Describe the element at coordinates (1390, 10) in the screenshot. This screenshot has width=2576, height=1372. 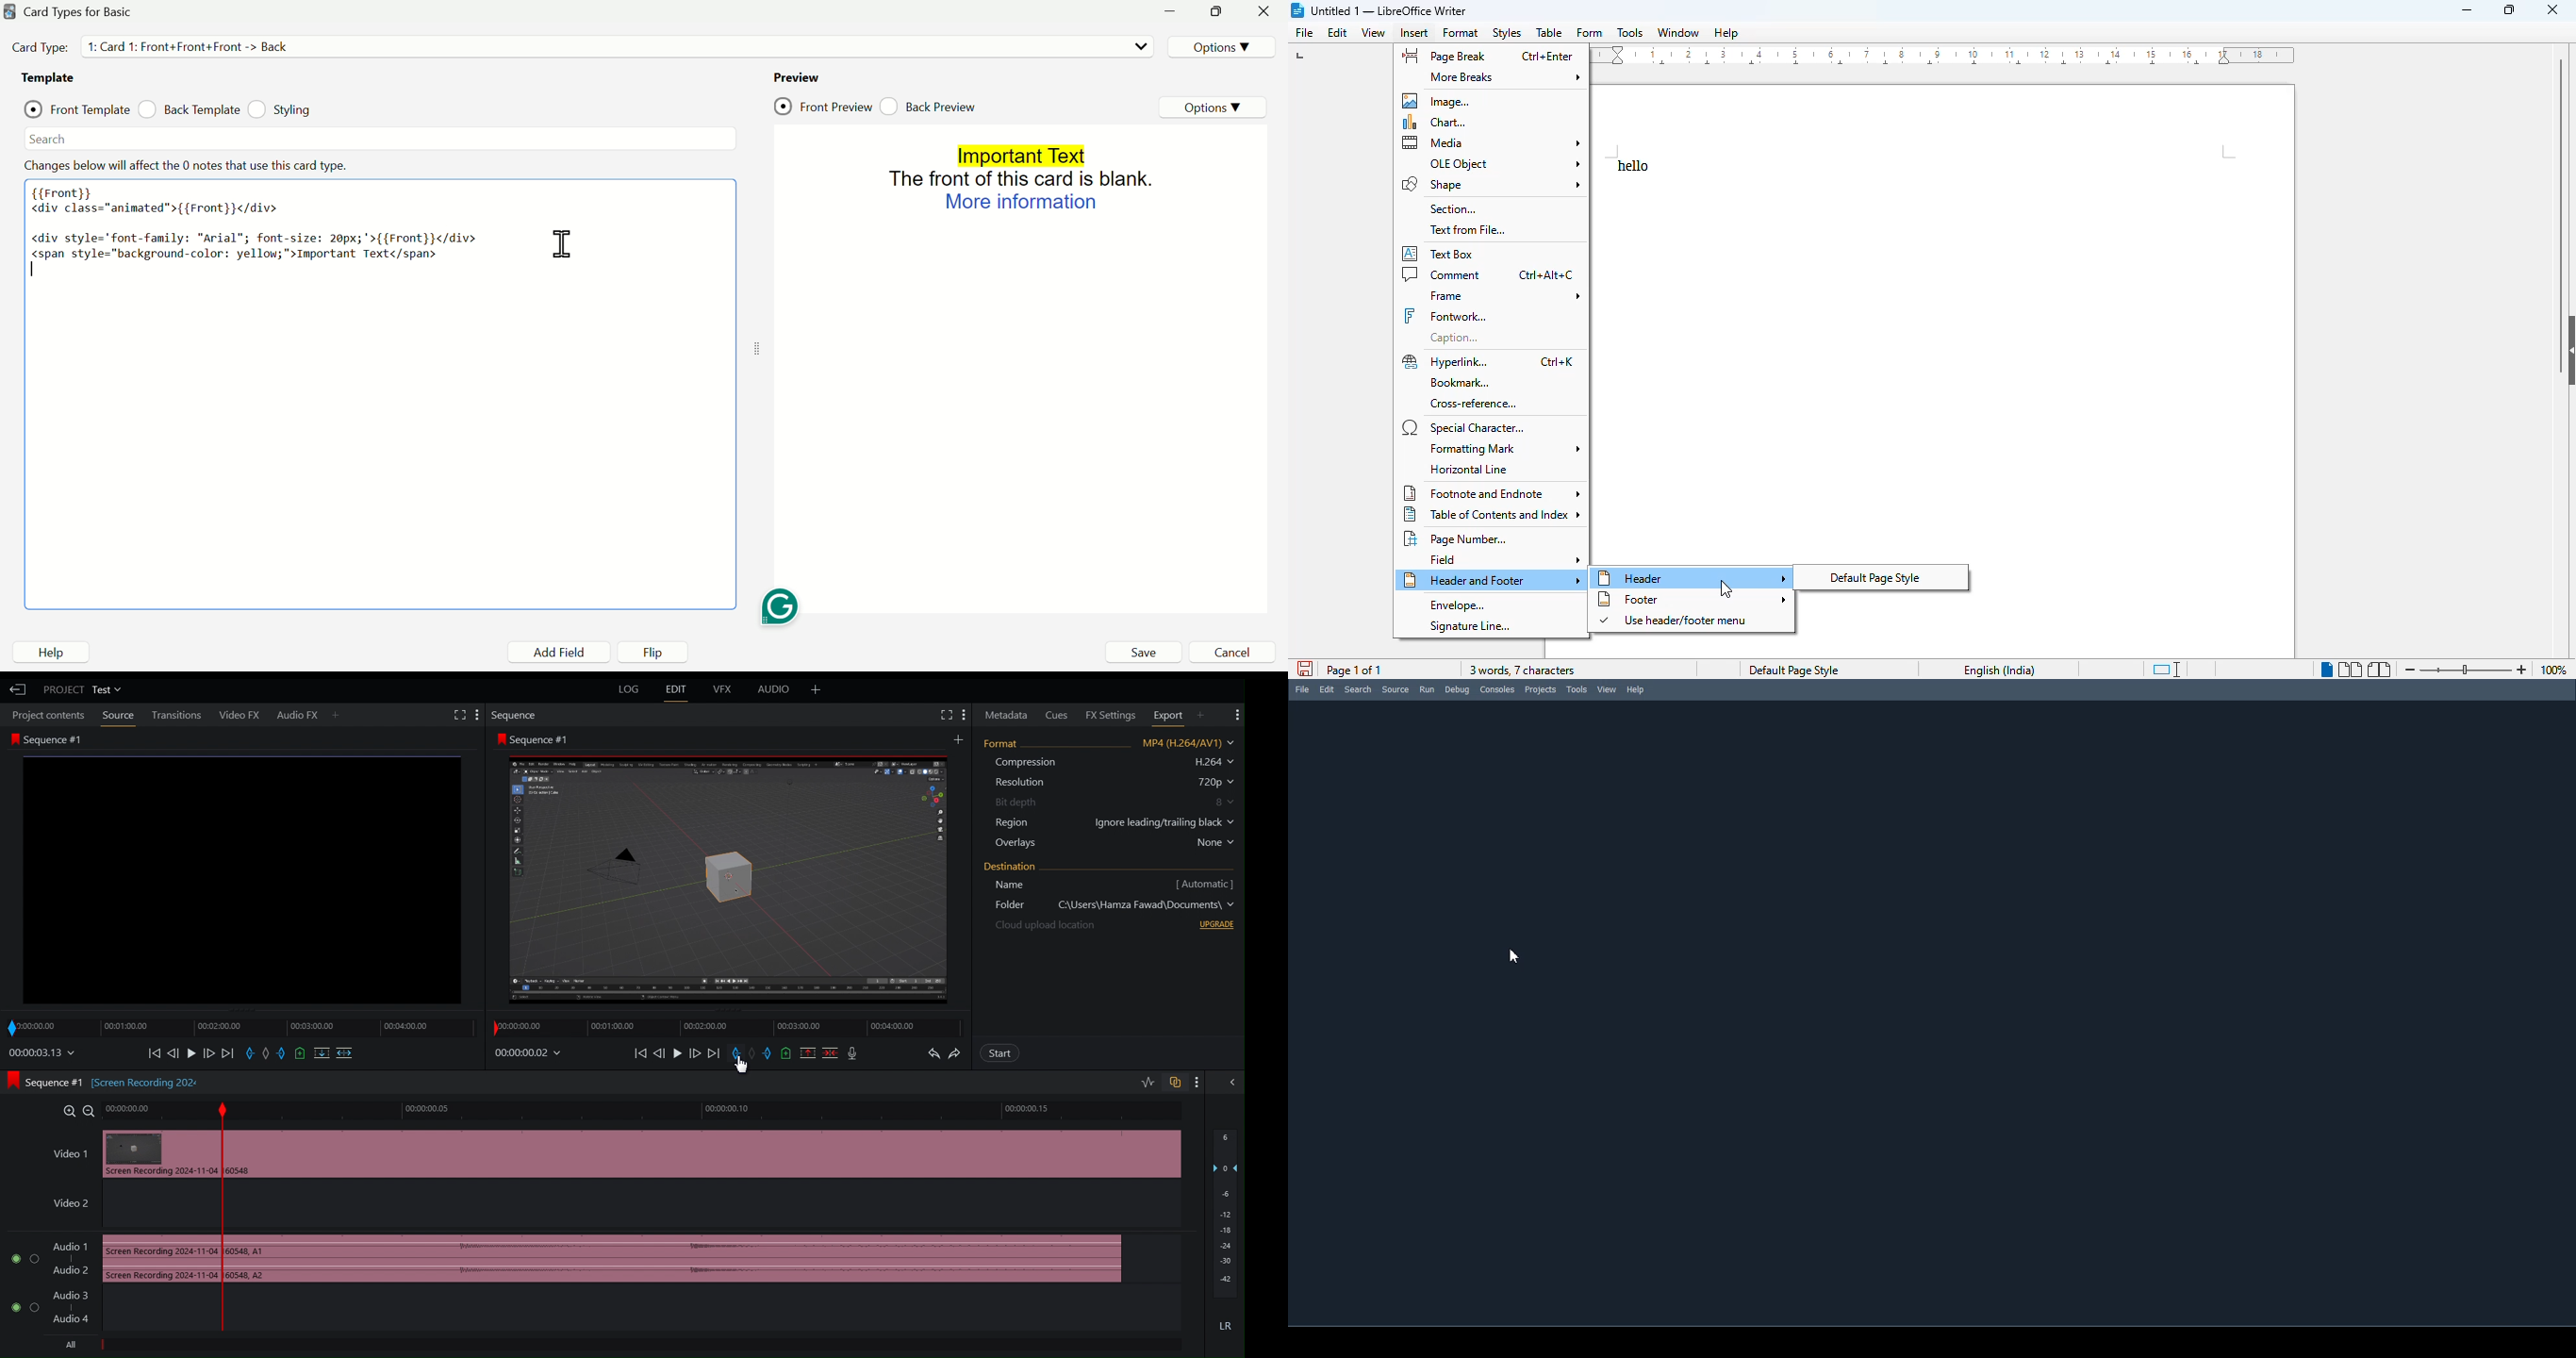
I see `title` at that location.